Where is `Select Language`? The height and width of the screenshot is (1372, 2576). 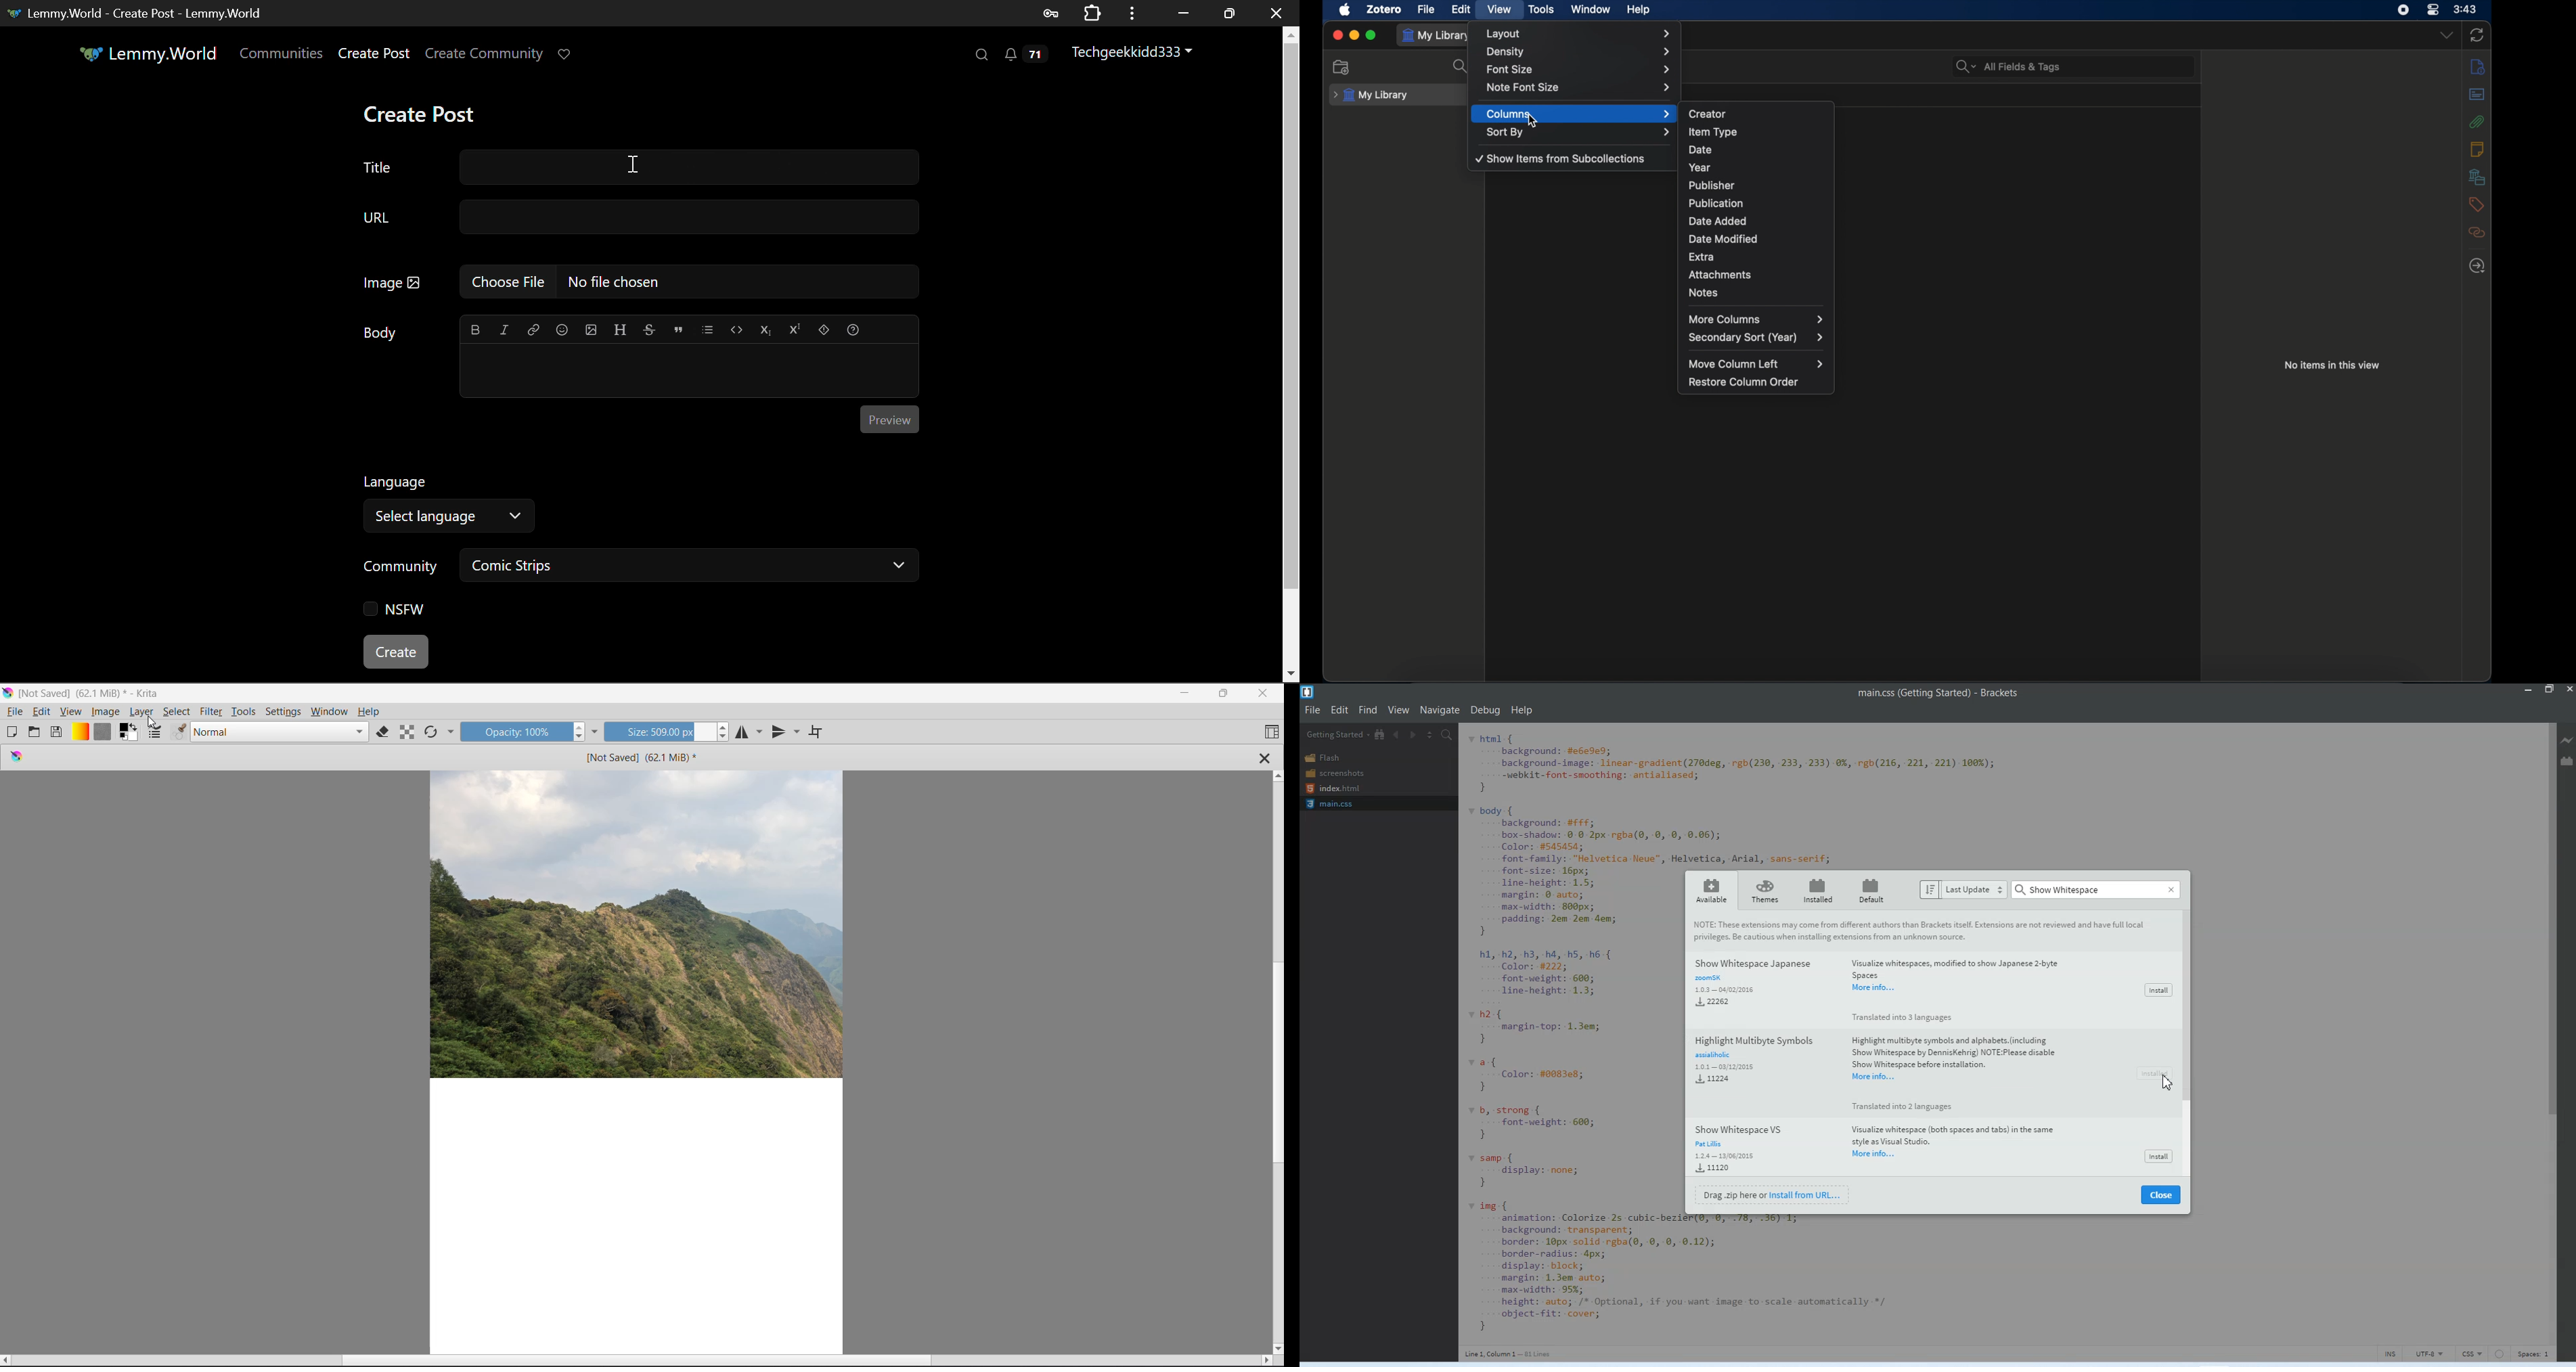
Select Language is located at coordinates (453, 518).